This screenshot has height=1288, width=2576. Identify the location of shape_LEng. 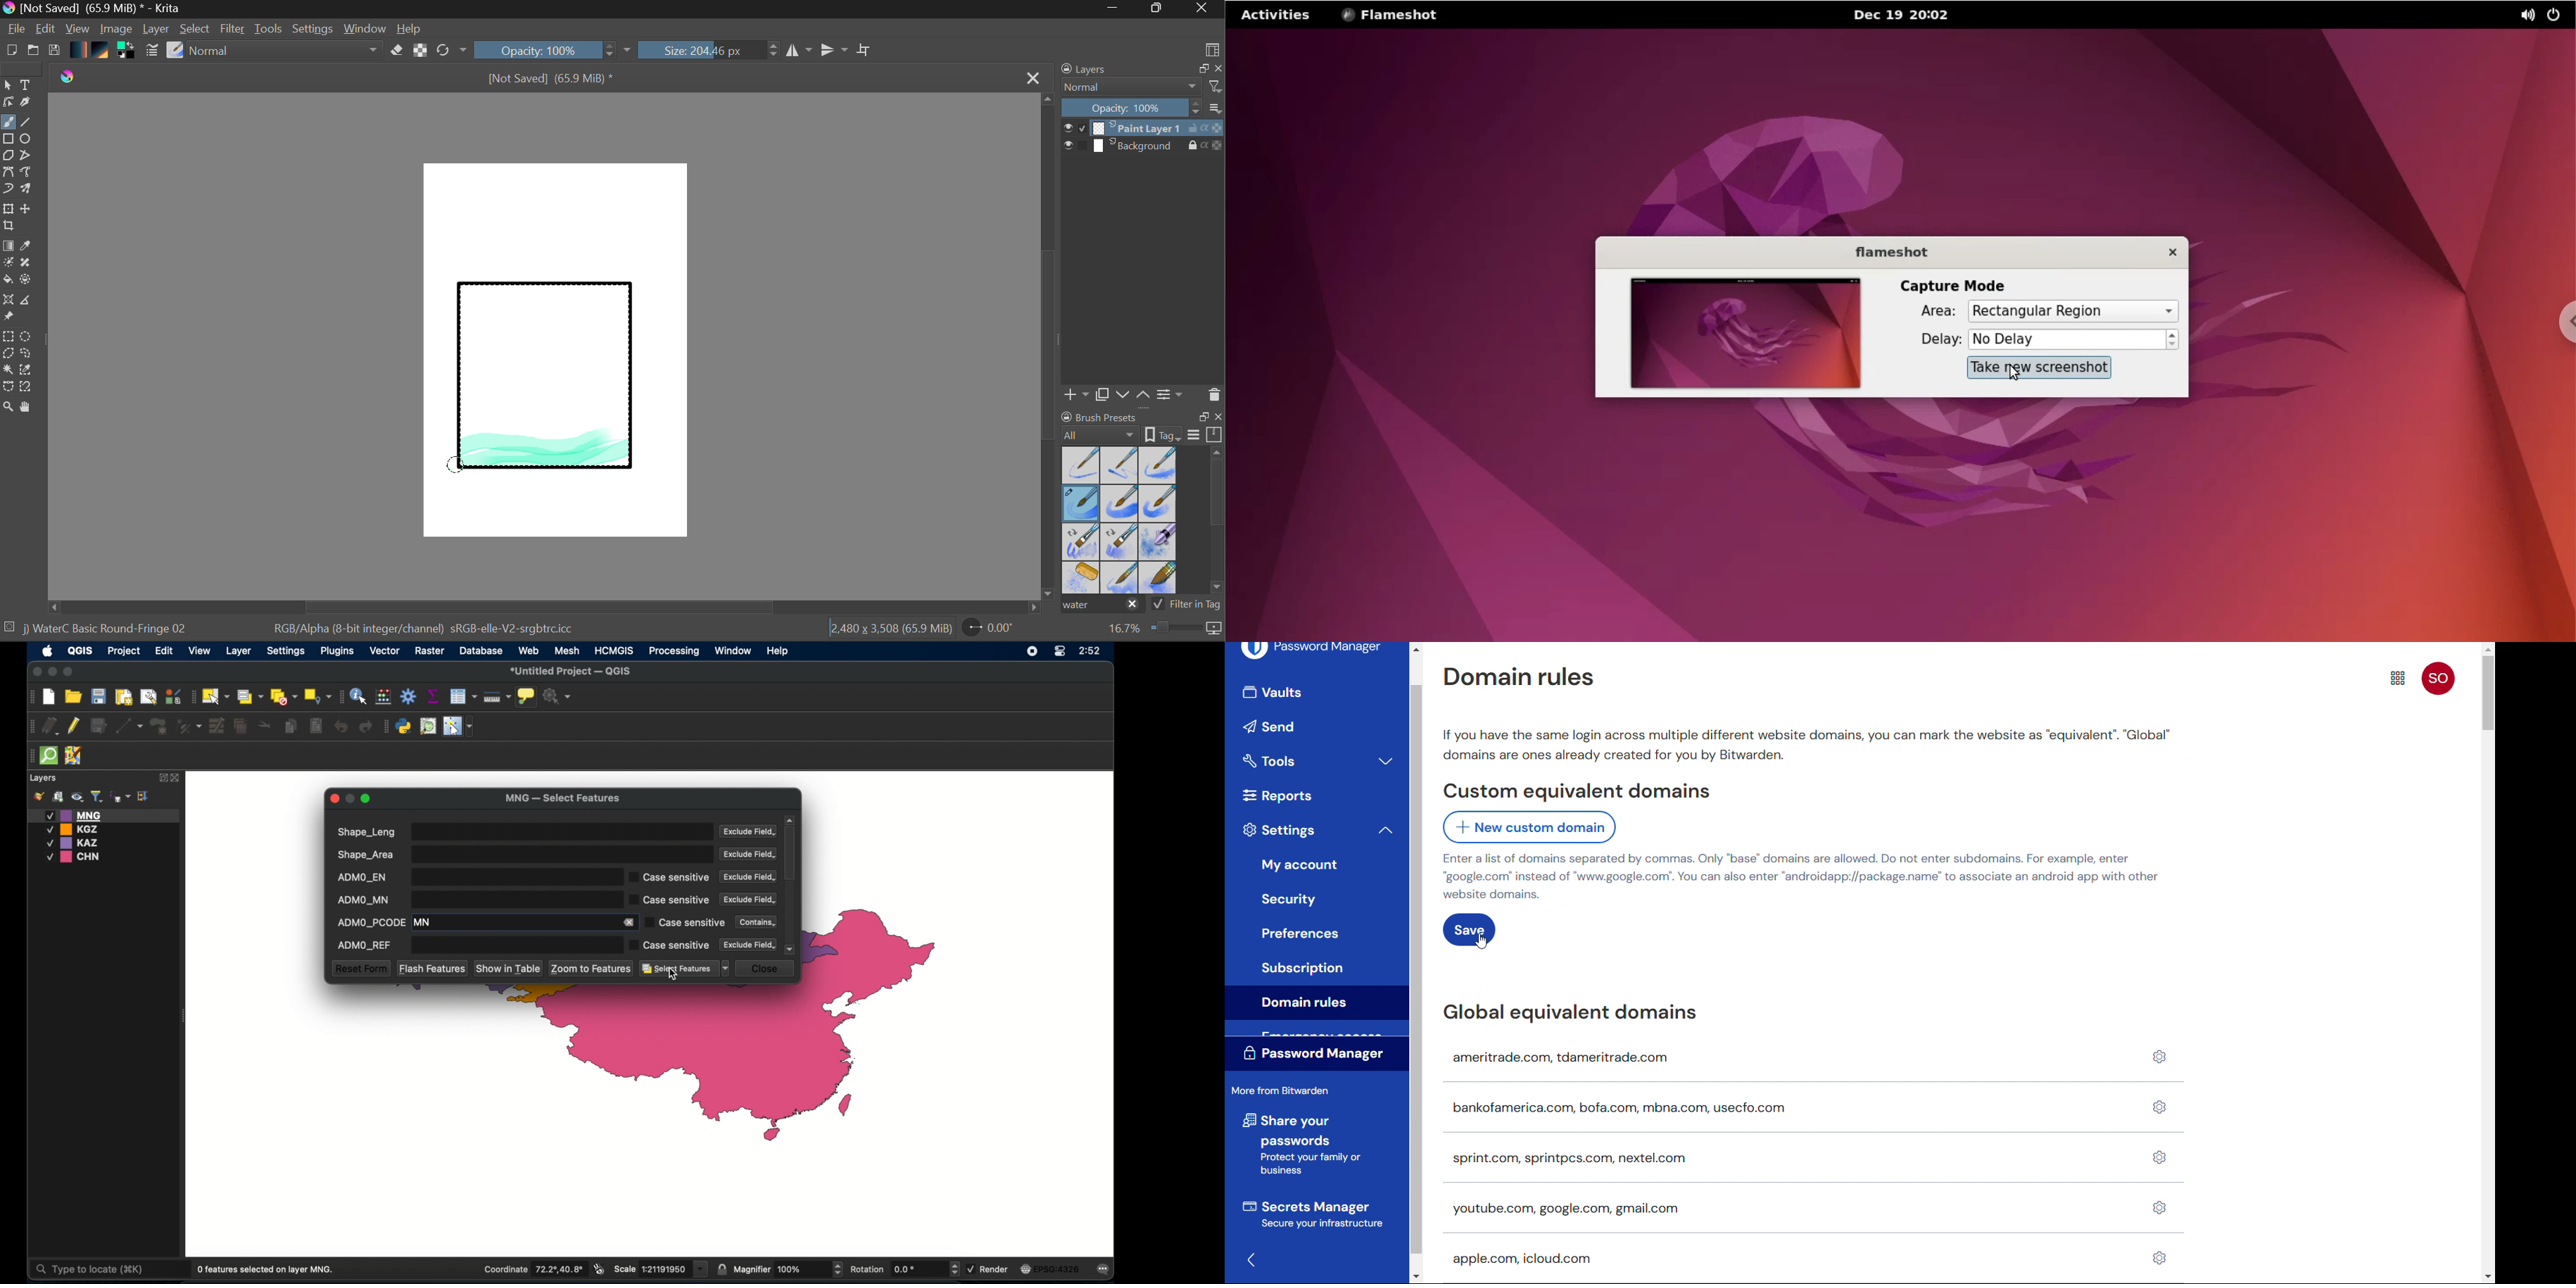
(522, 832).